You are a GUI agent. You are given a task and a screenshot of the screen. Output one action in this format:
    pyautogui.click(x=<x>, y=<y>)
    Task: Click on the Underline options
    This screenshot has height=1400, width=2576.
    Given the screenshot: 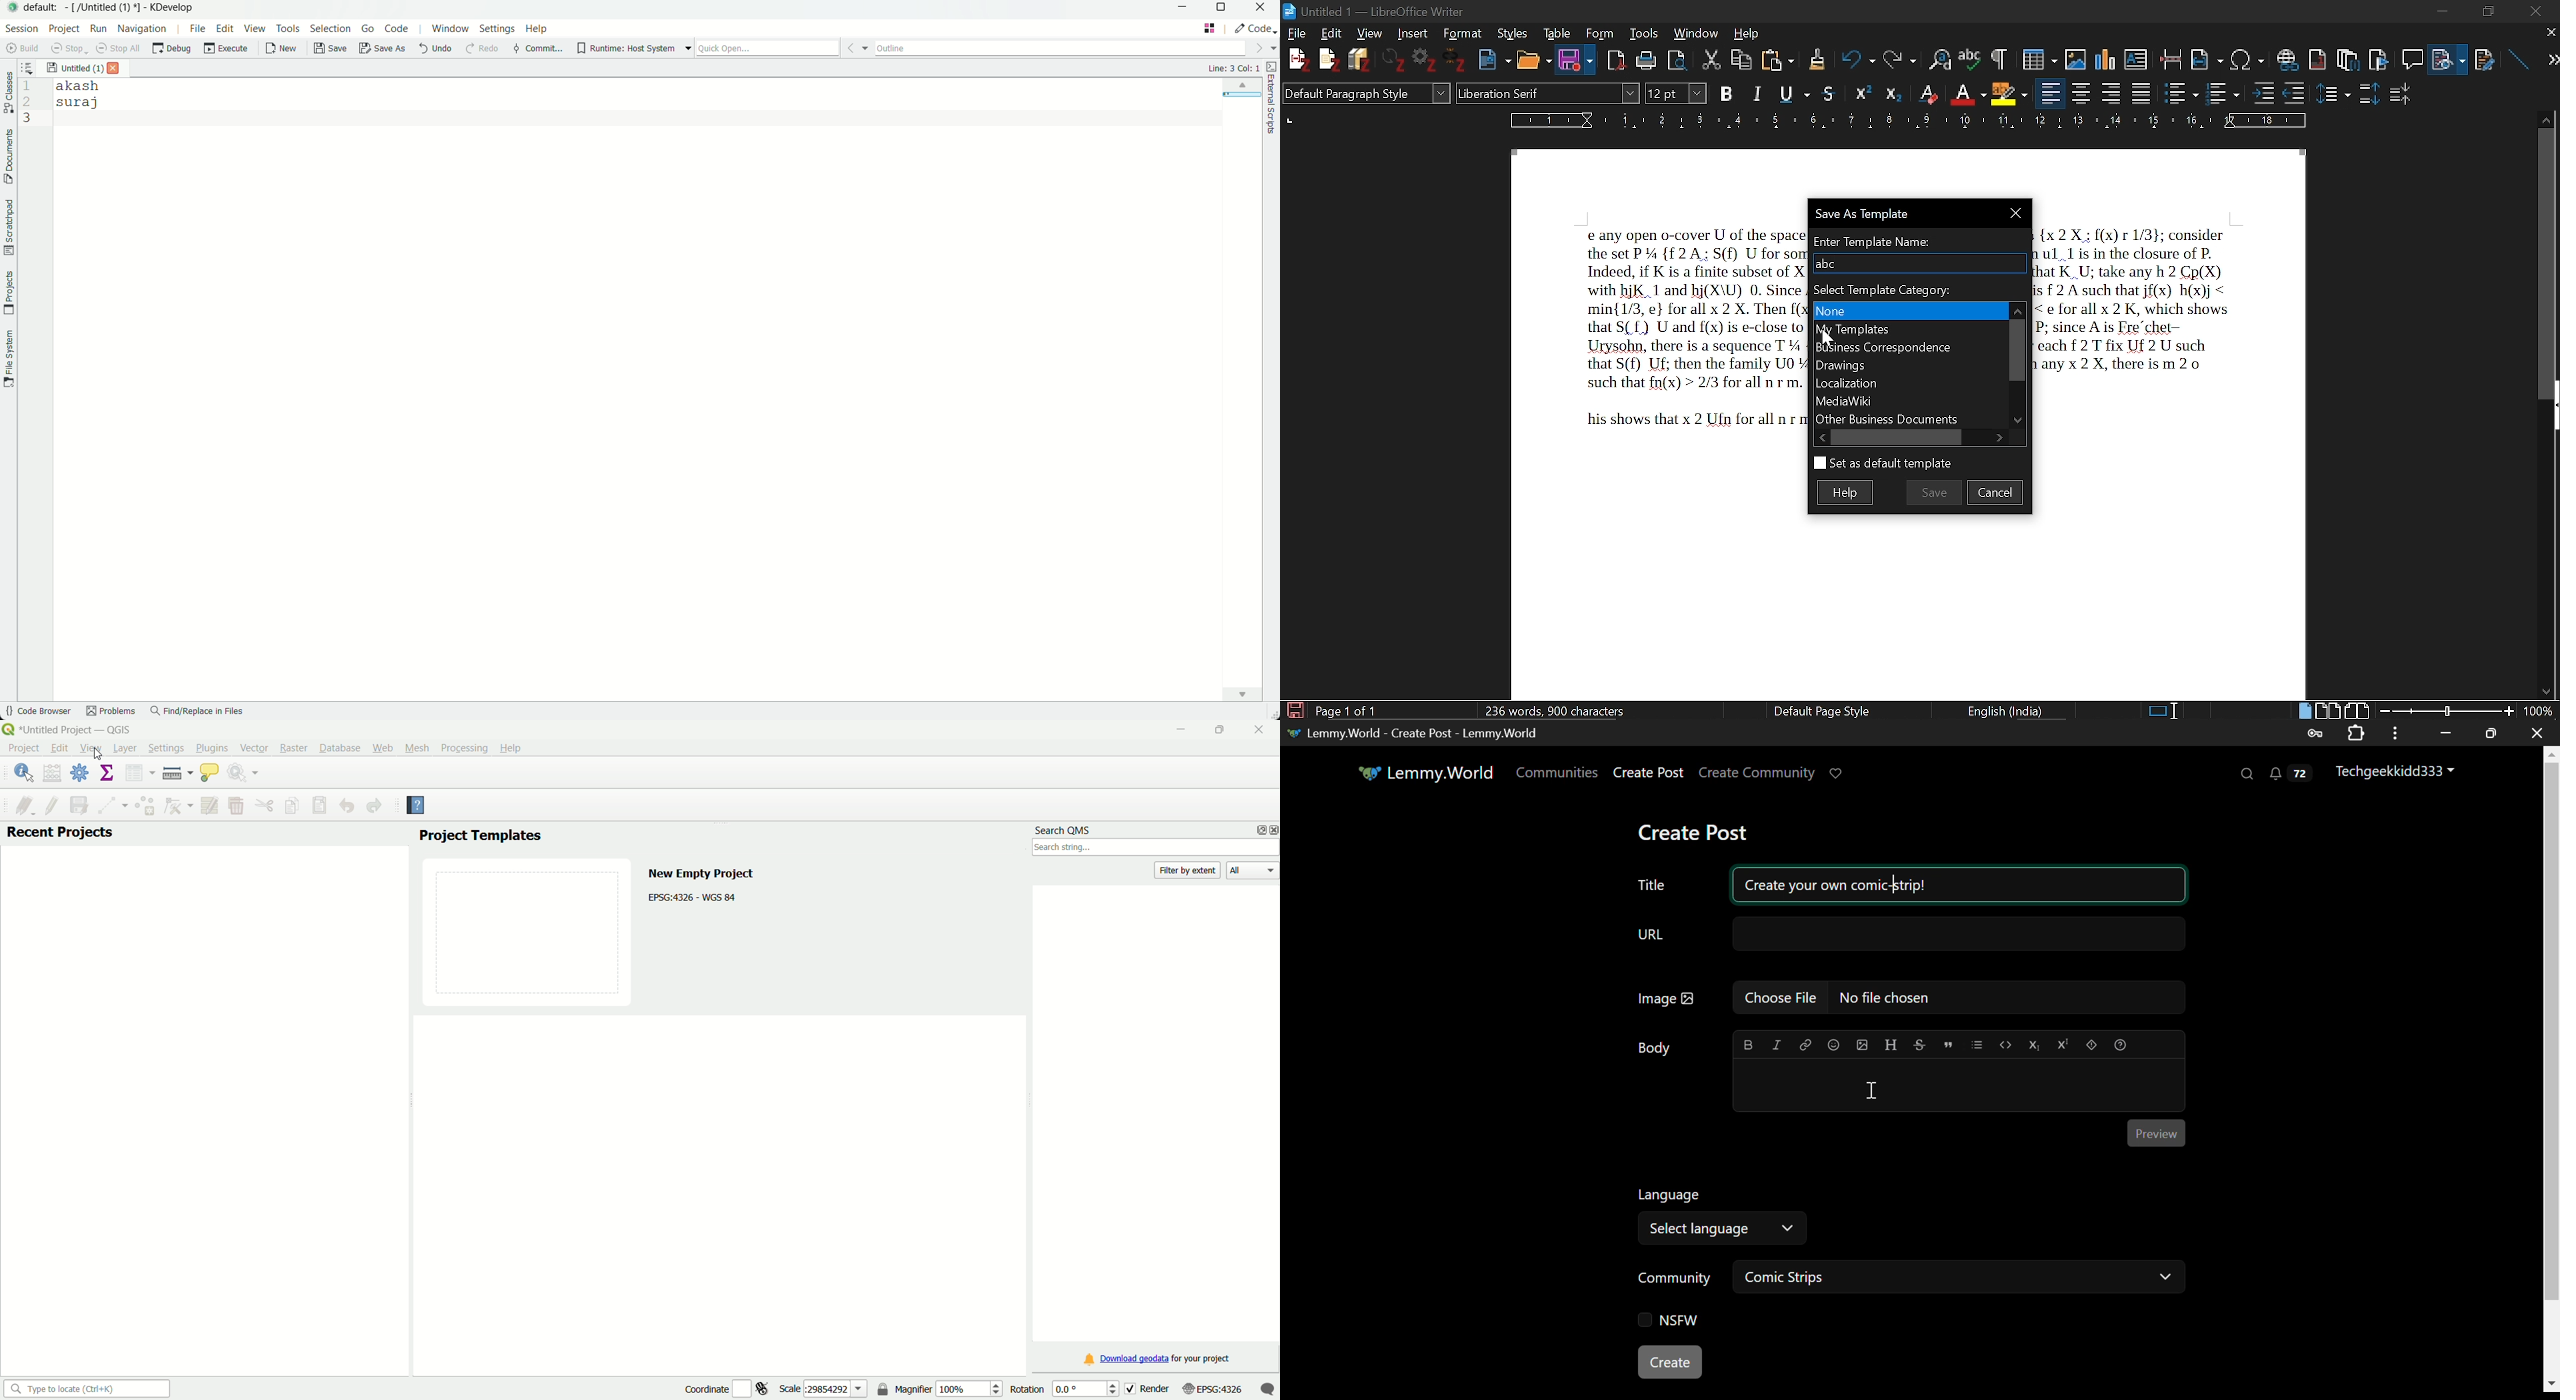 What is the action you would take?
    pyautogui.click(x=1792, y=91)
    